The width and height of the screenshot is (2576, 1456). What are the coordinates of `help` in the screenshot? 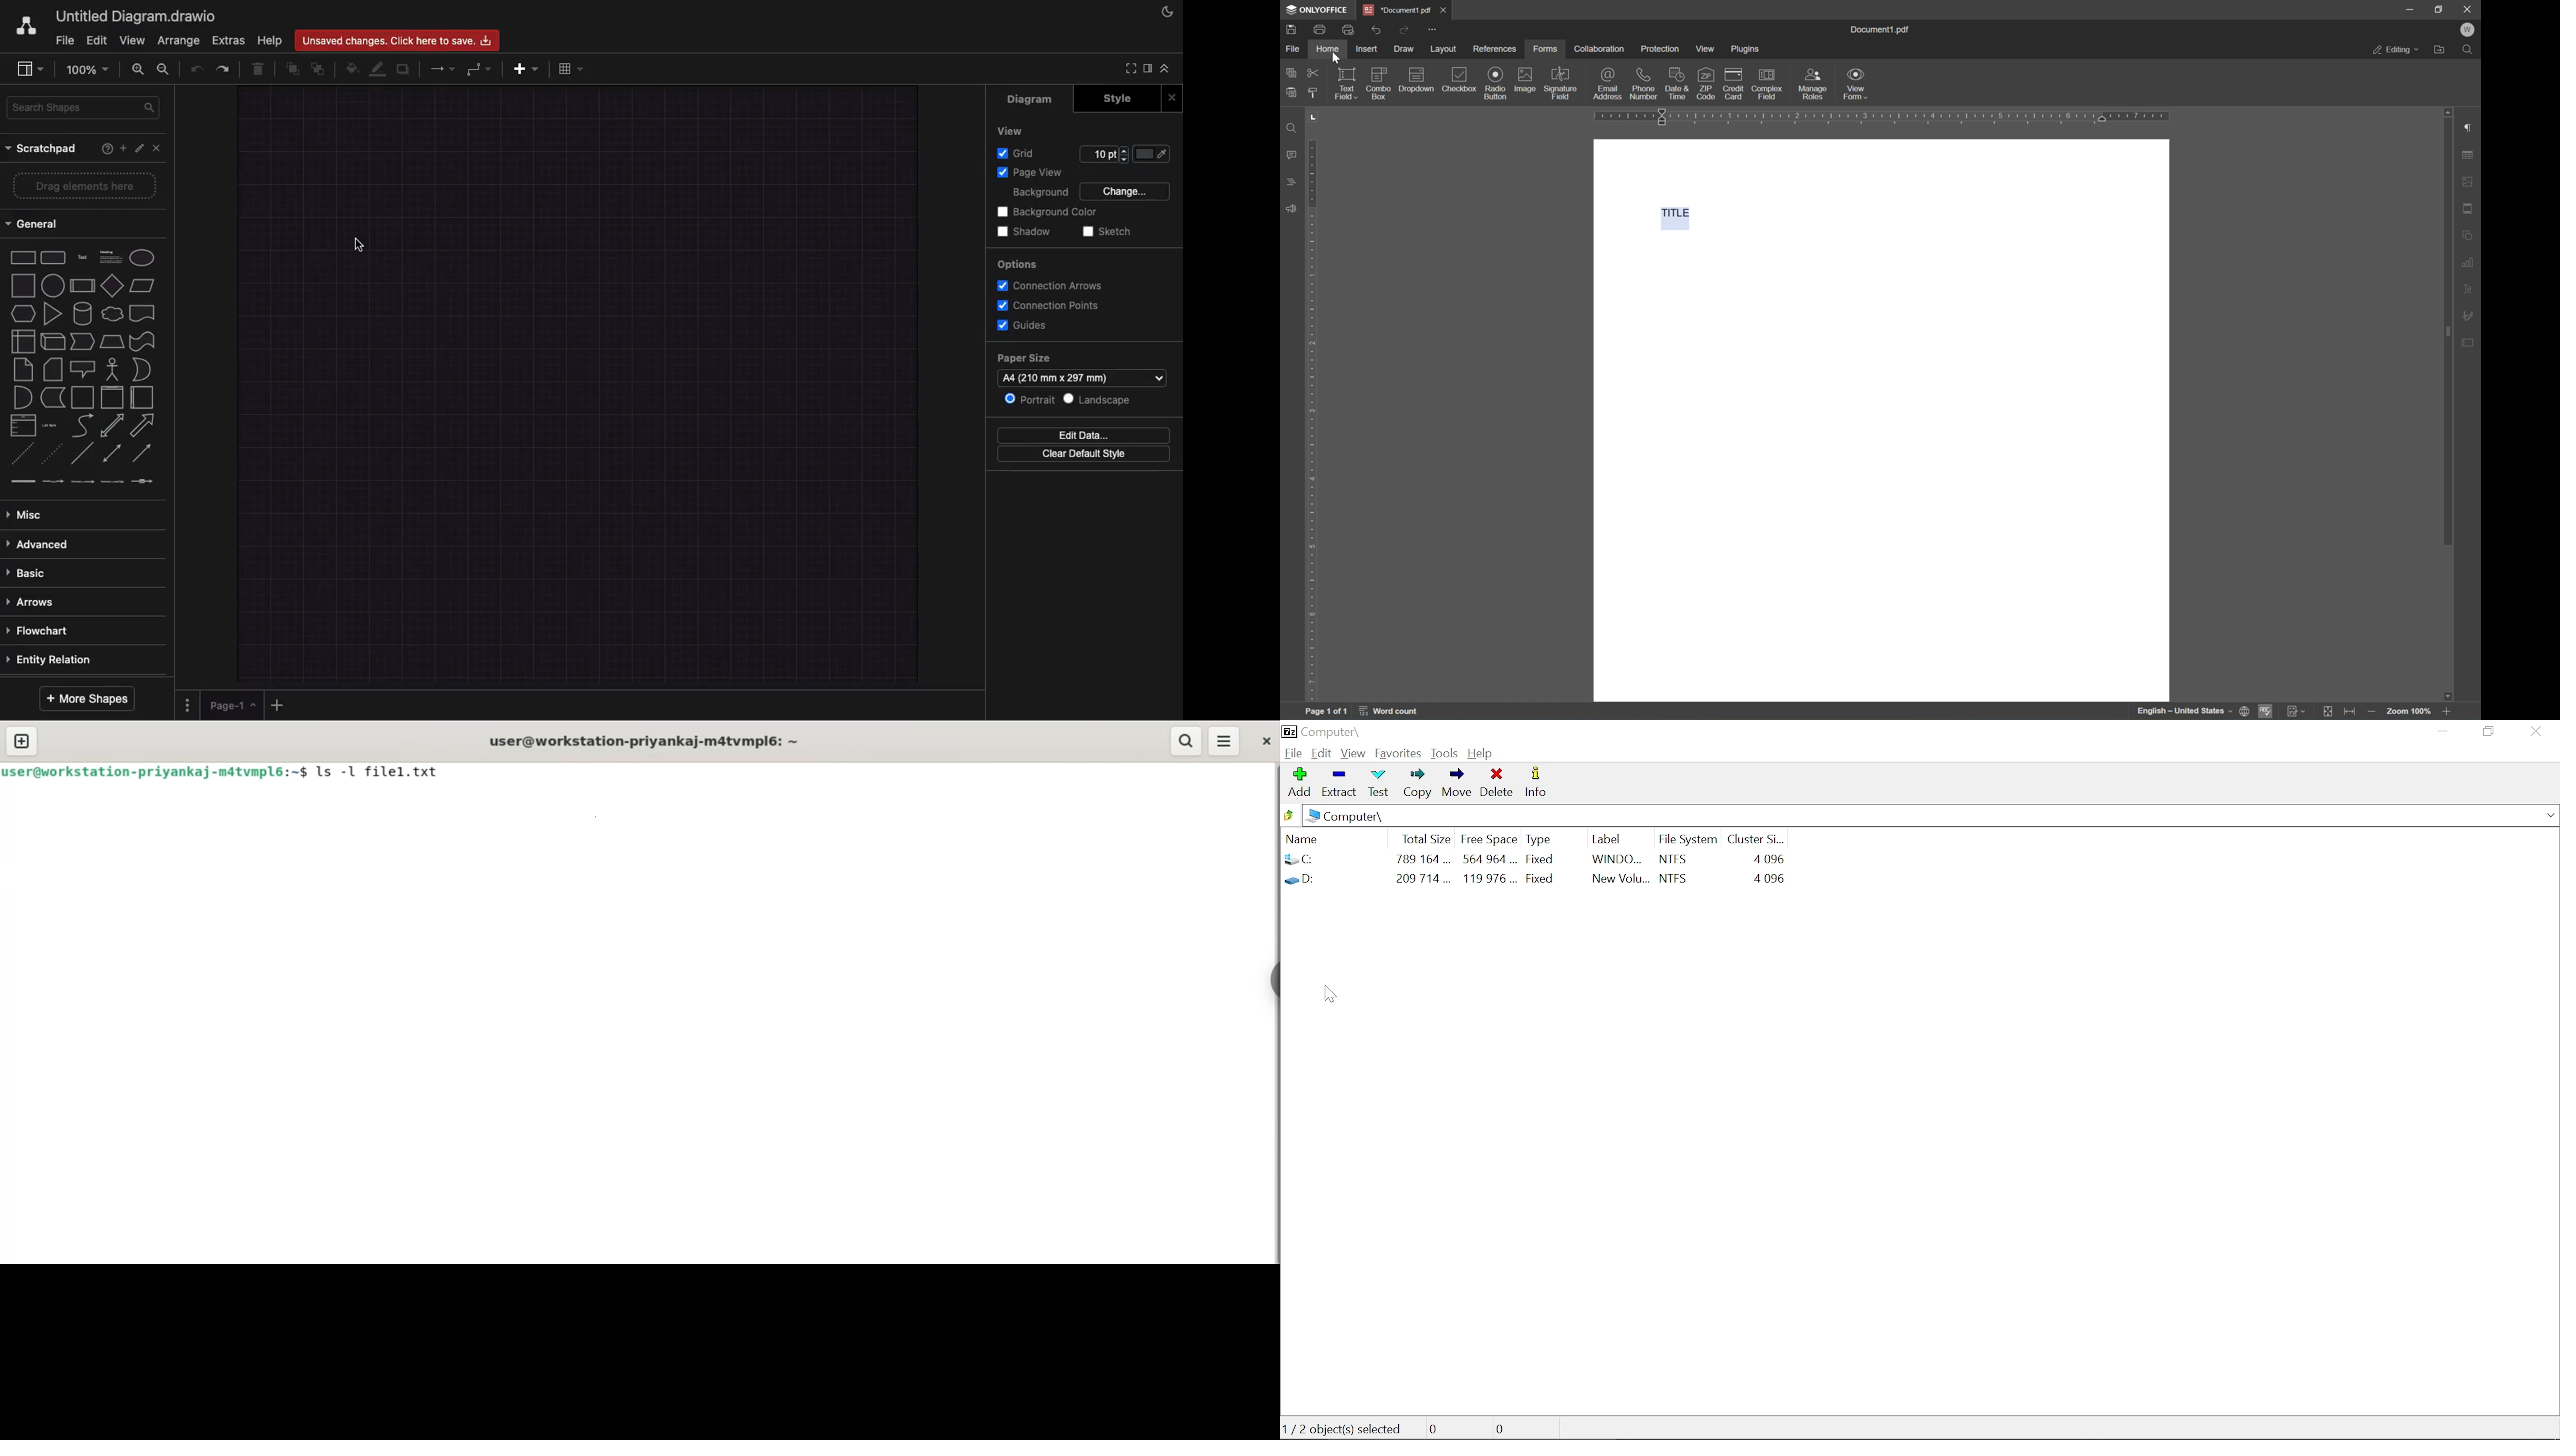 It's located at (1483, 753).